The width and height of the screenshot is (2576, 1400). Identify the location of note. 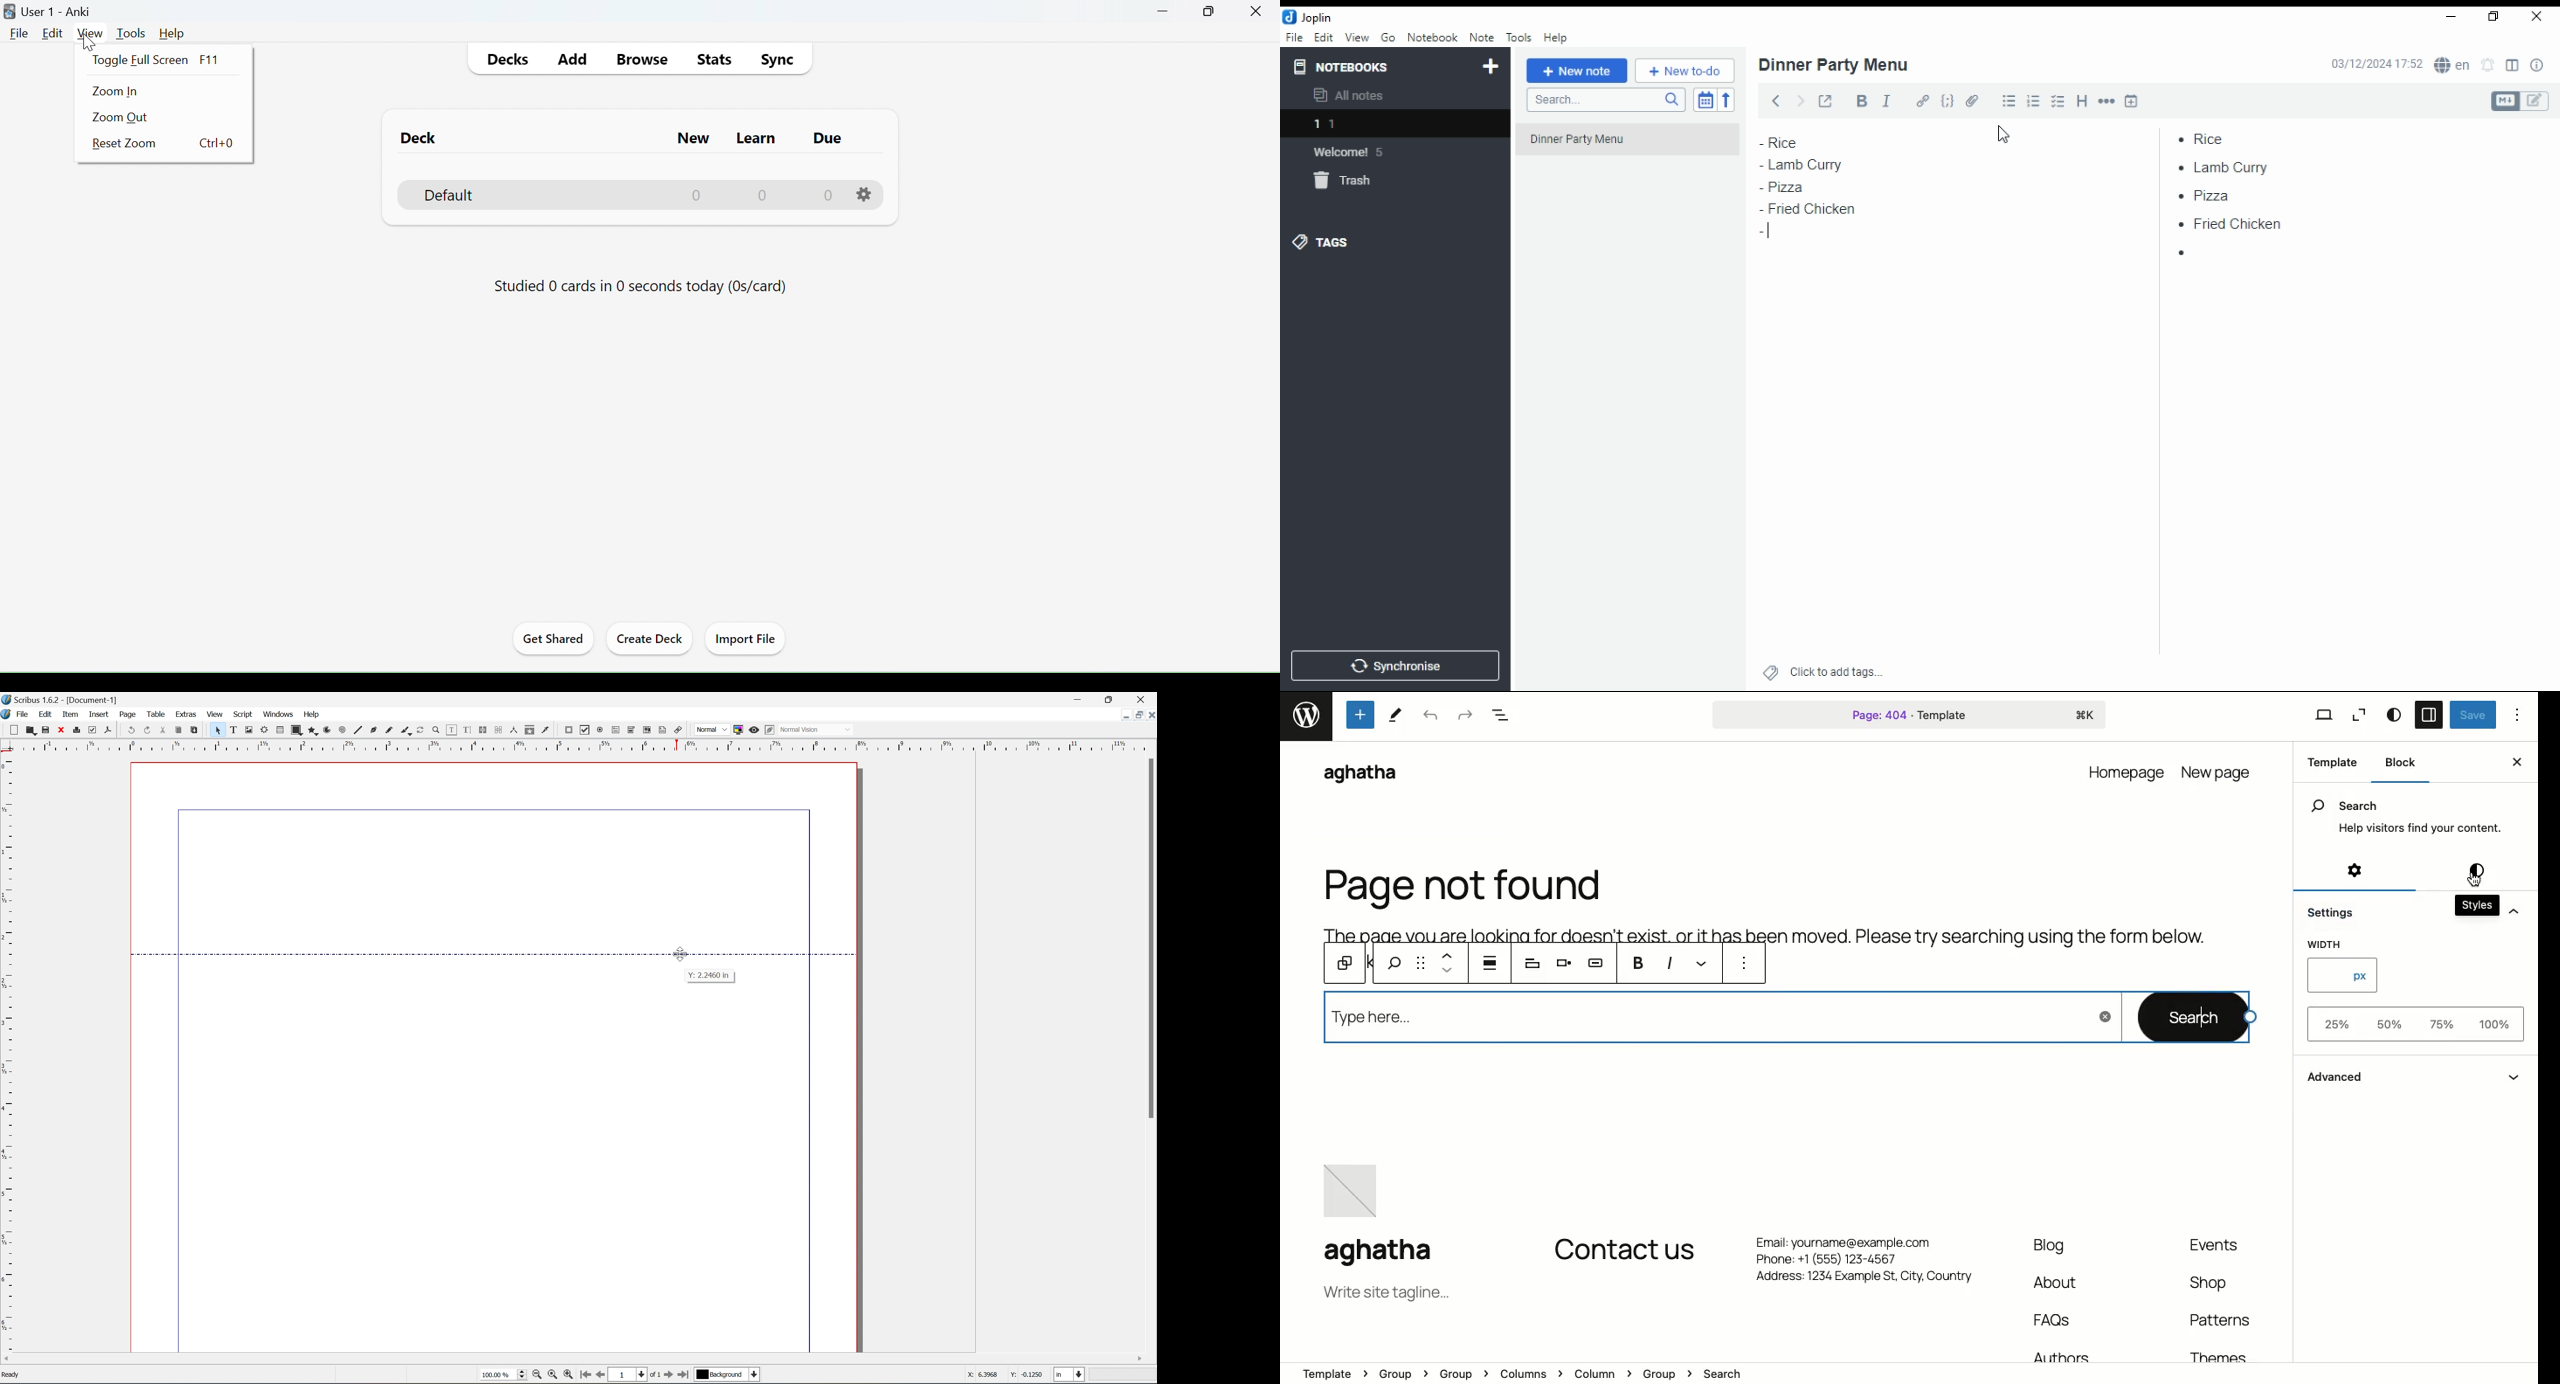
(1480, 38).